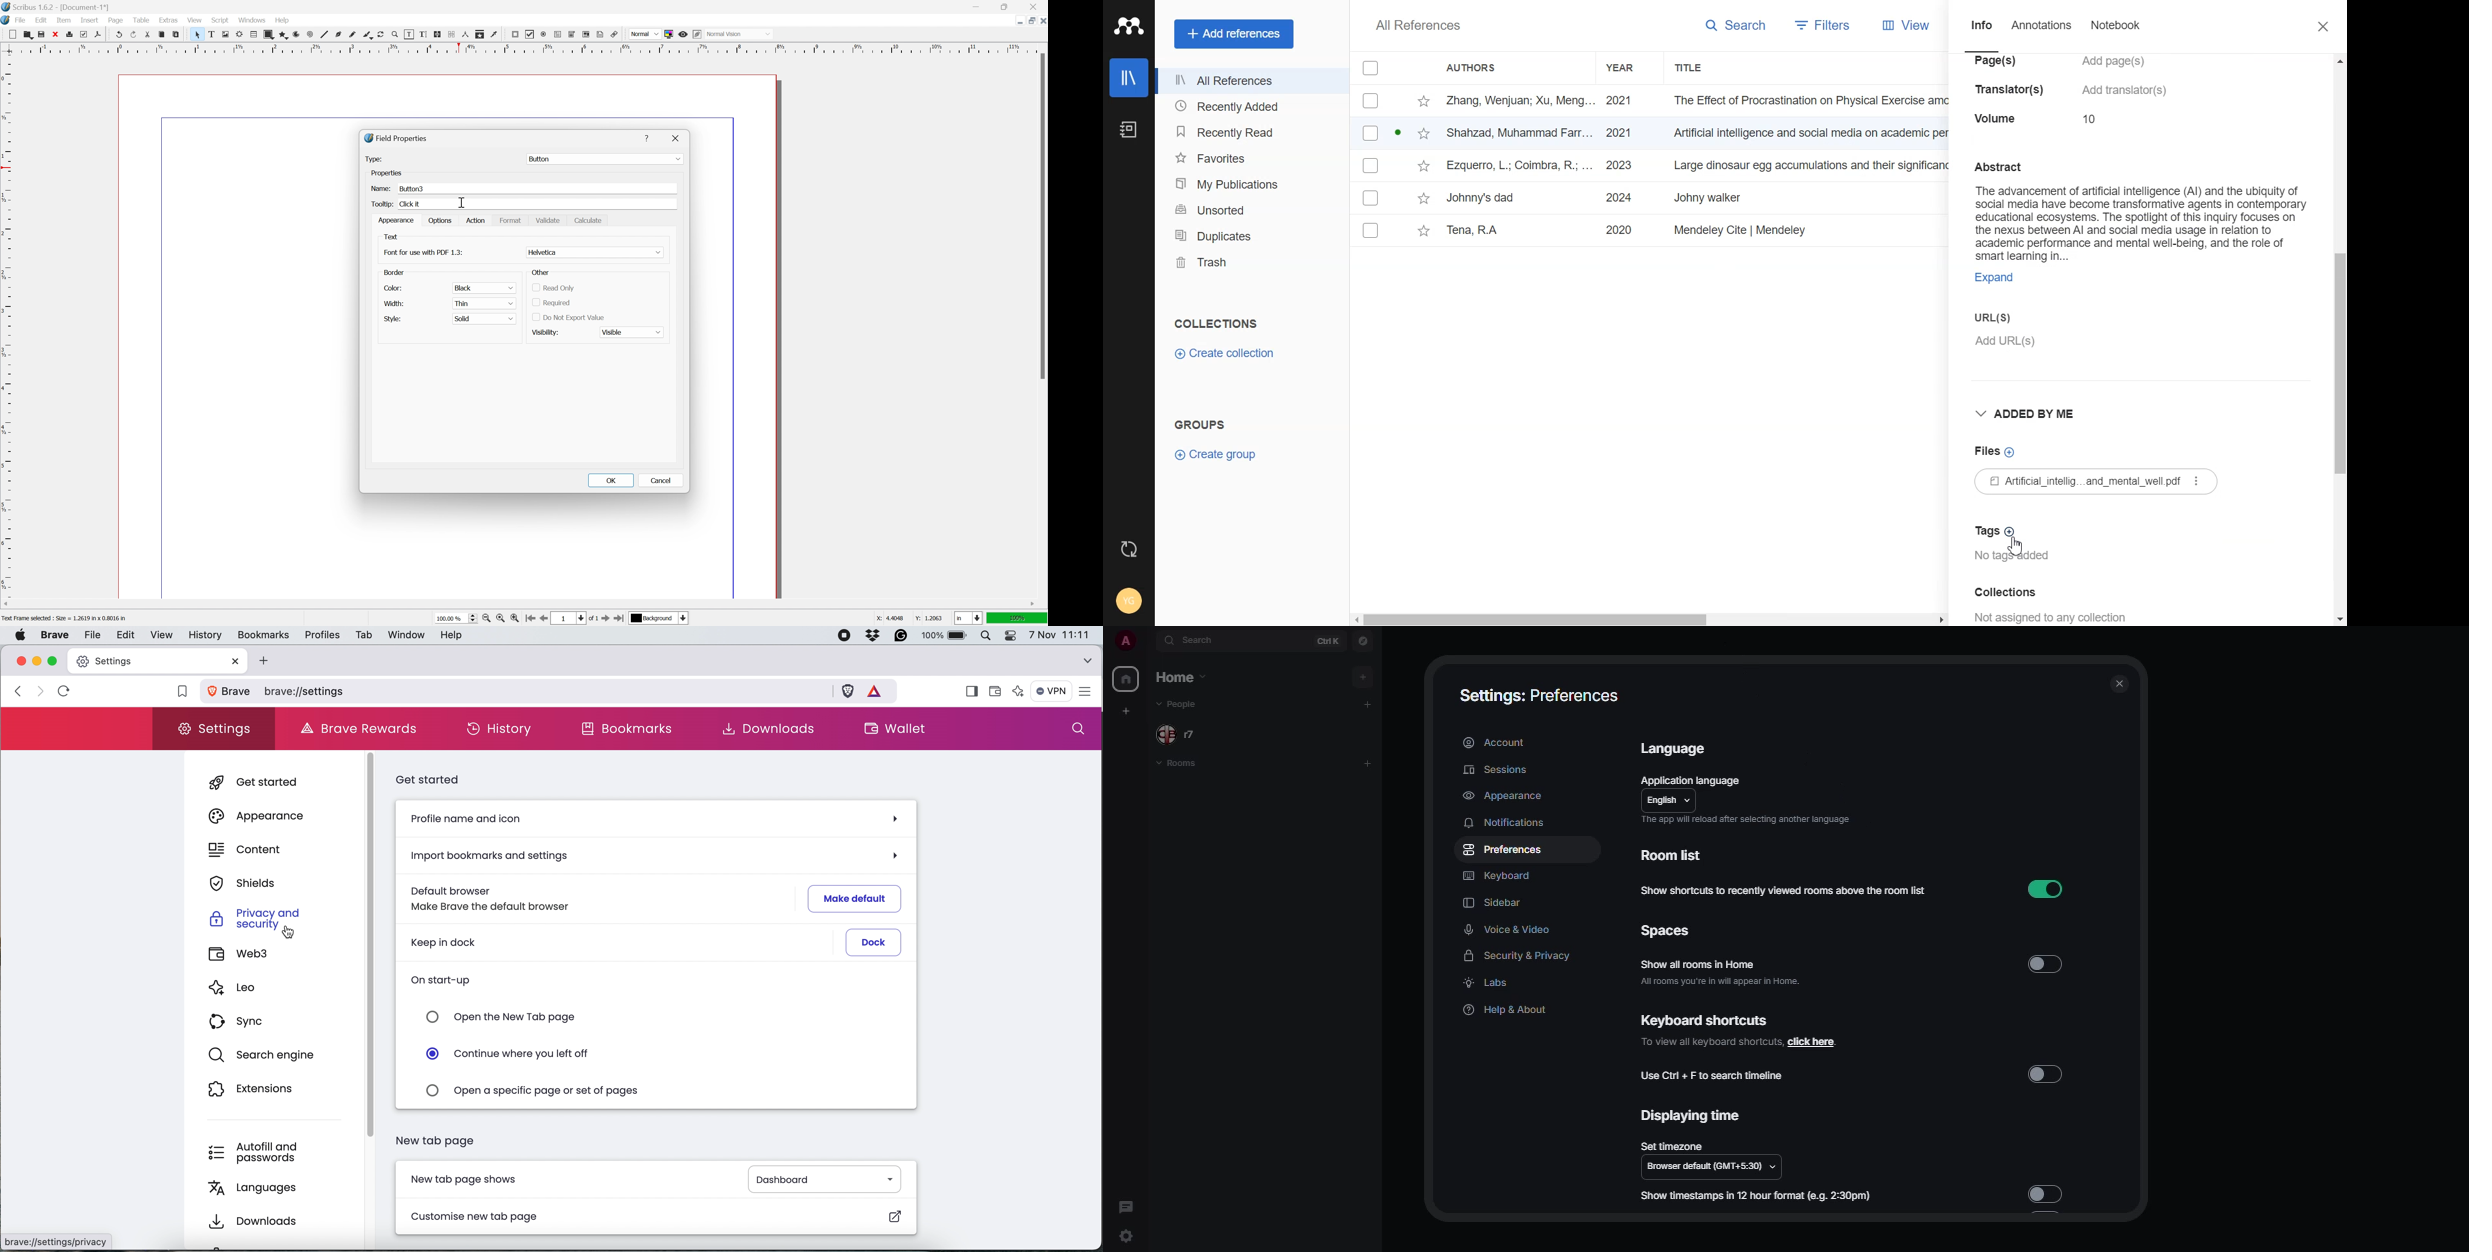 This screenshot has height=1260, width=2492. What do you see at coordinates (669, 34) in the screenshot?
I see `toggle color management system` at bounding box center [669, 34].